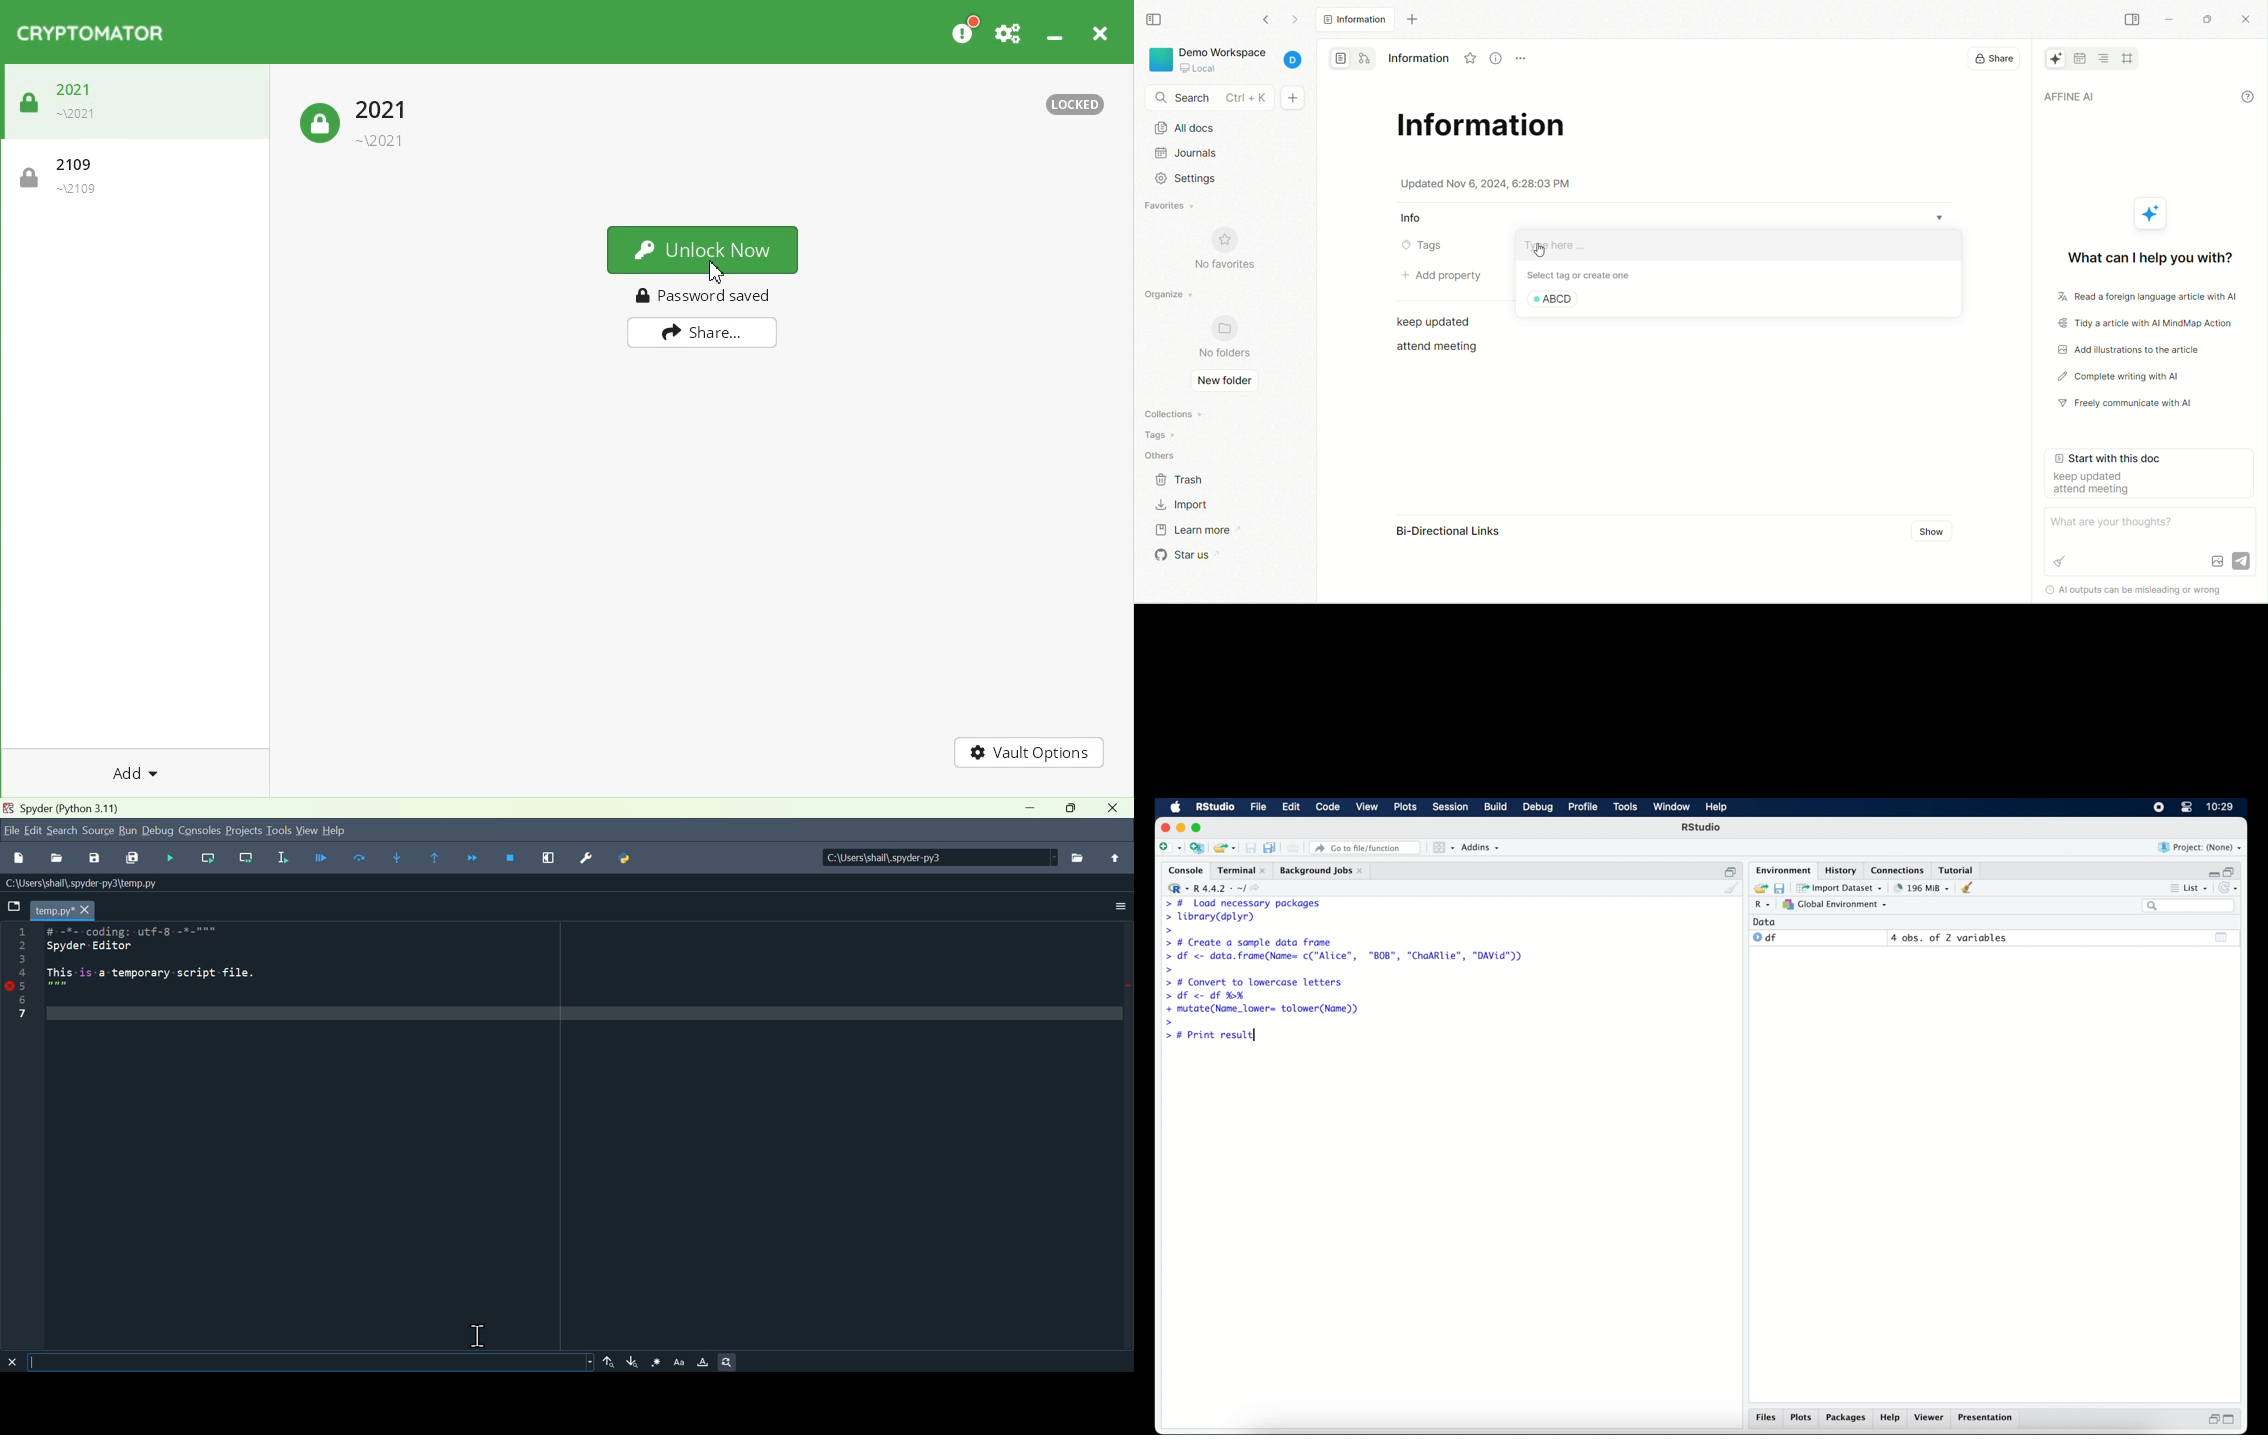 The image size is (2268, 1456). What do you see at coordinates (585, 859) in the screenshot?
I see `Preferences` at bounding box center [585, 859].